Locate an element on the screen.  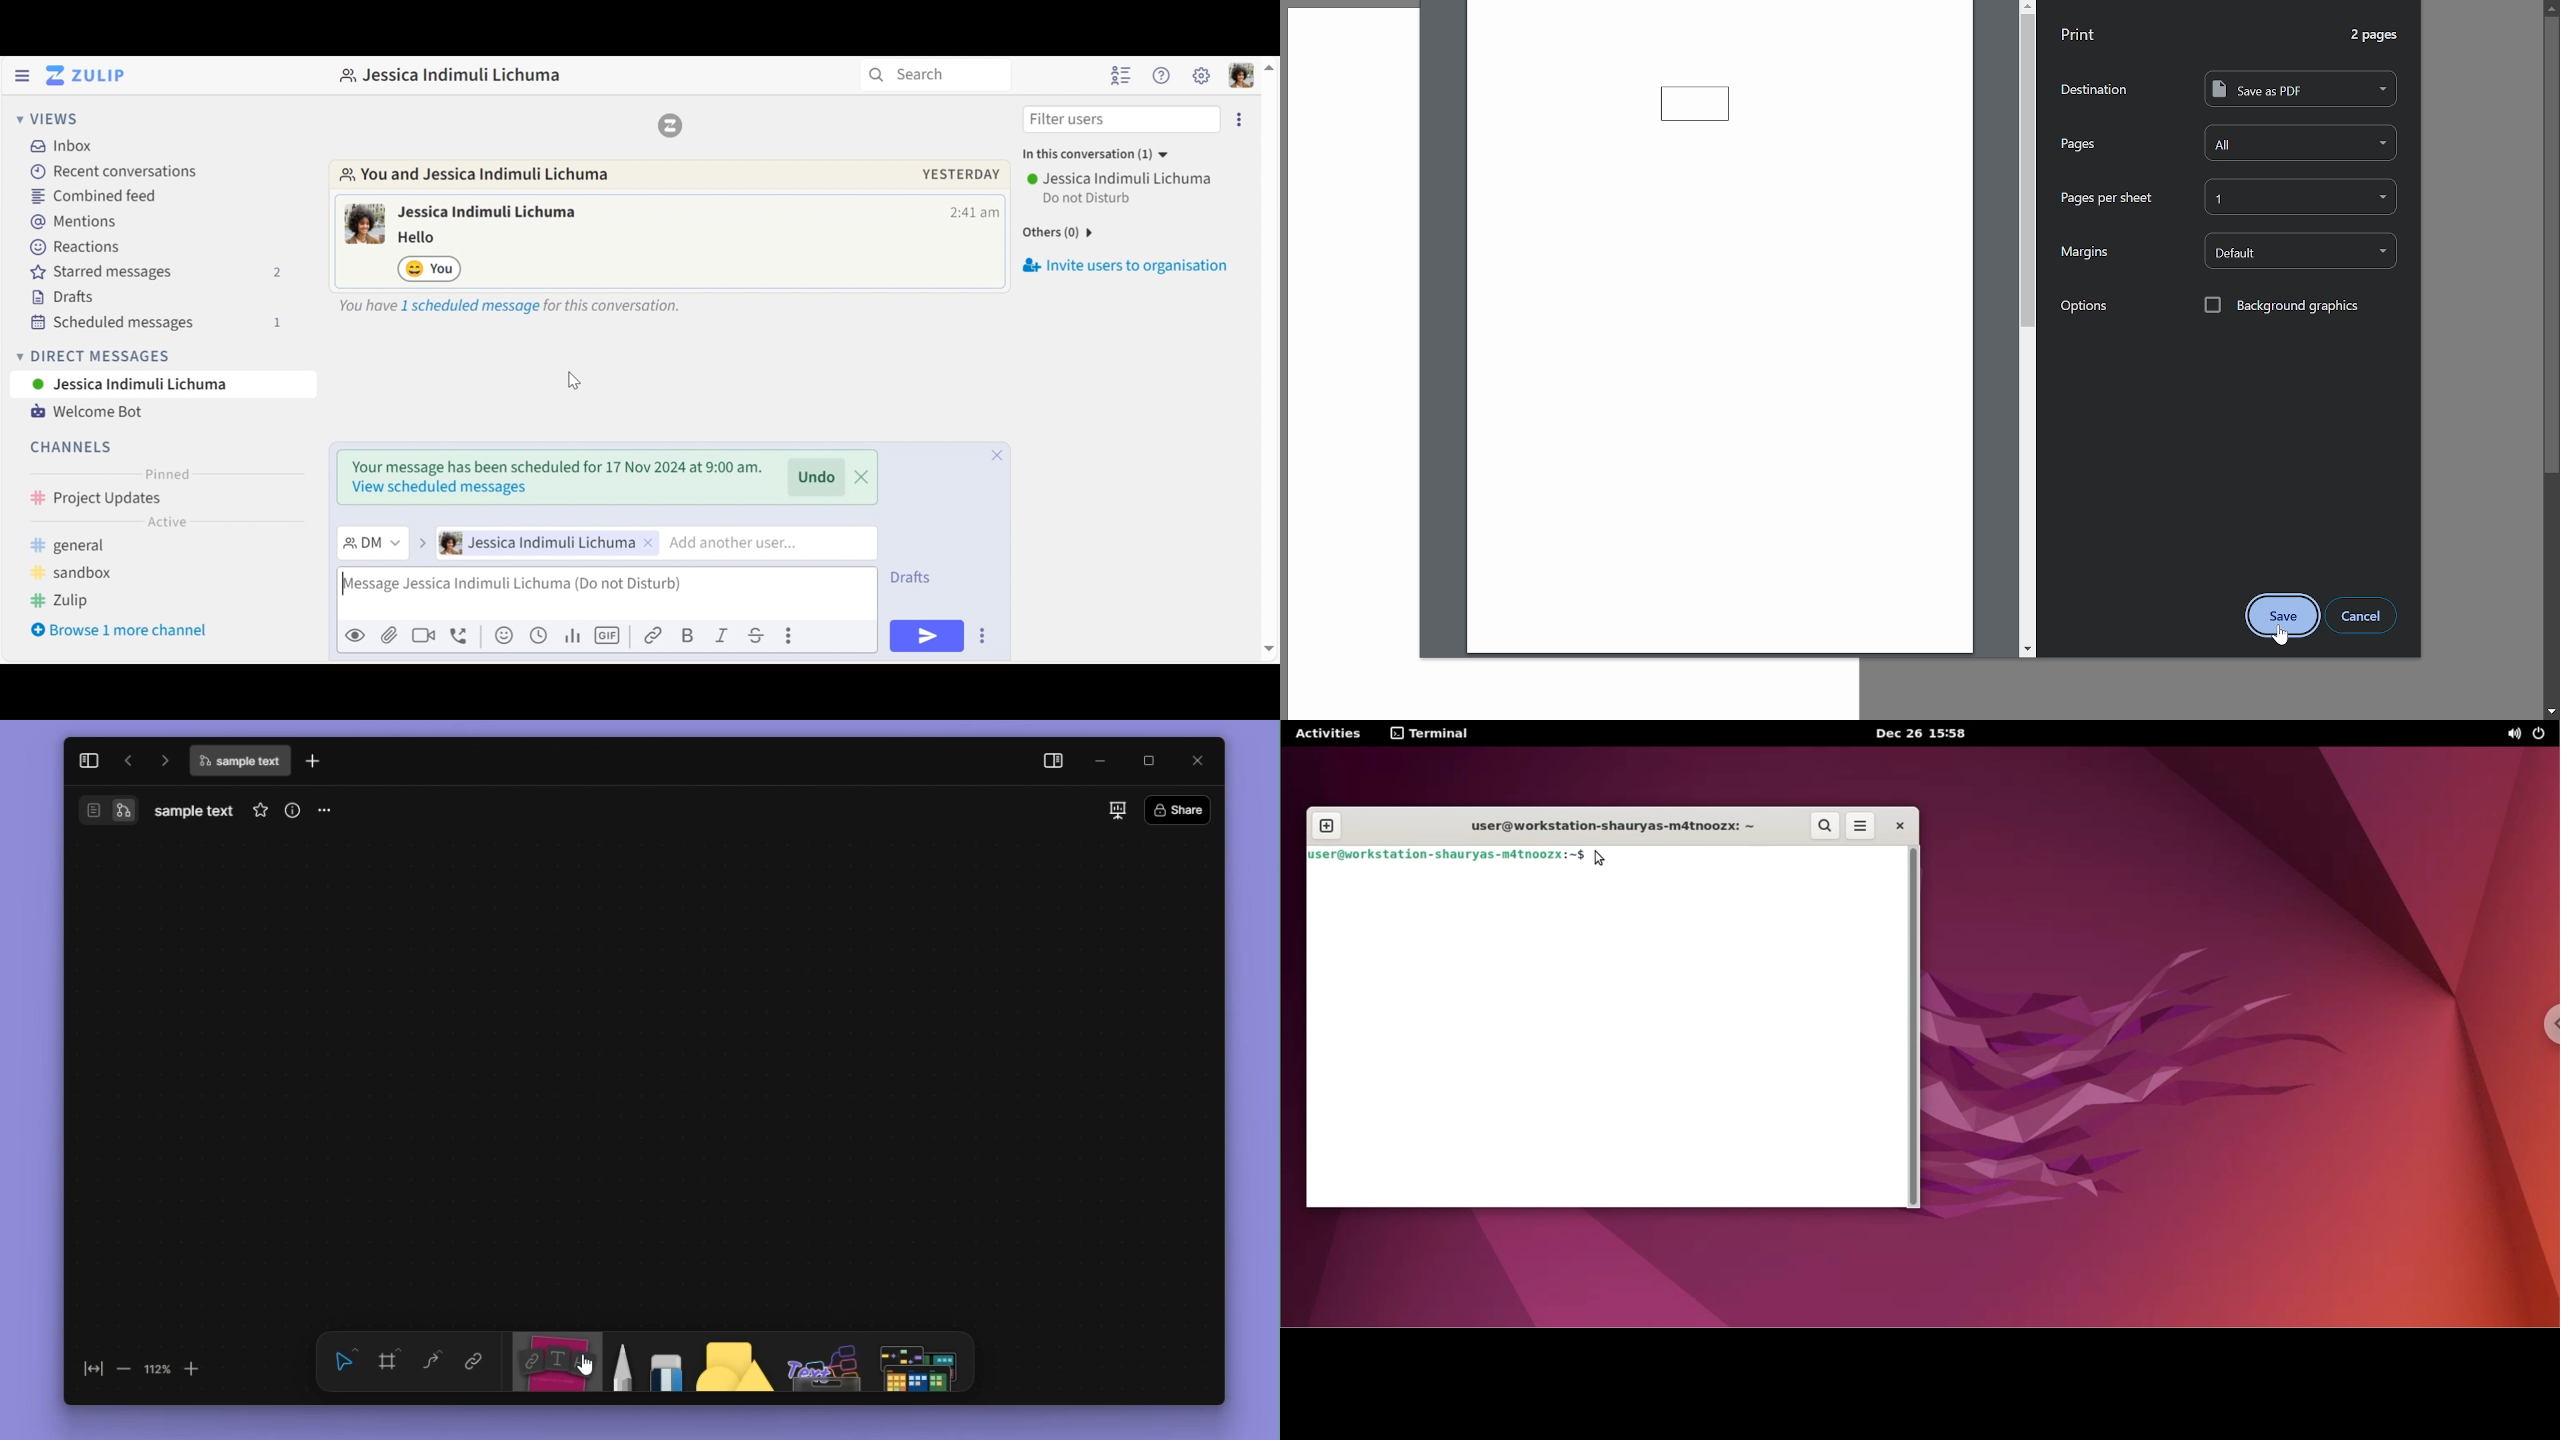
close is located at coordinates (1197, 761).